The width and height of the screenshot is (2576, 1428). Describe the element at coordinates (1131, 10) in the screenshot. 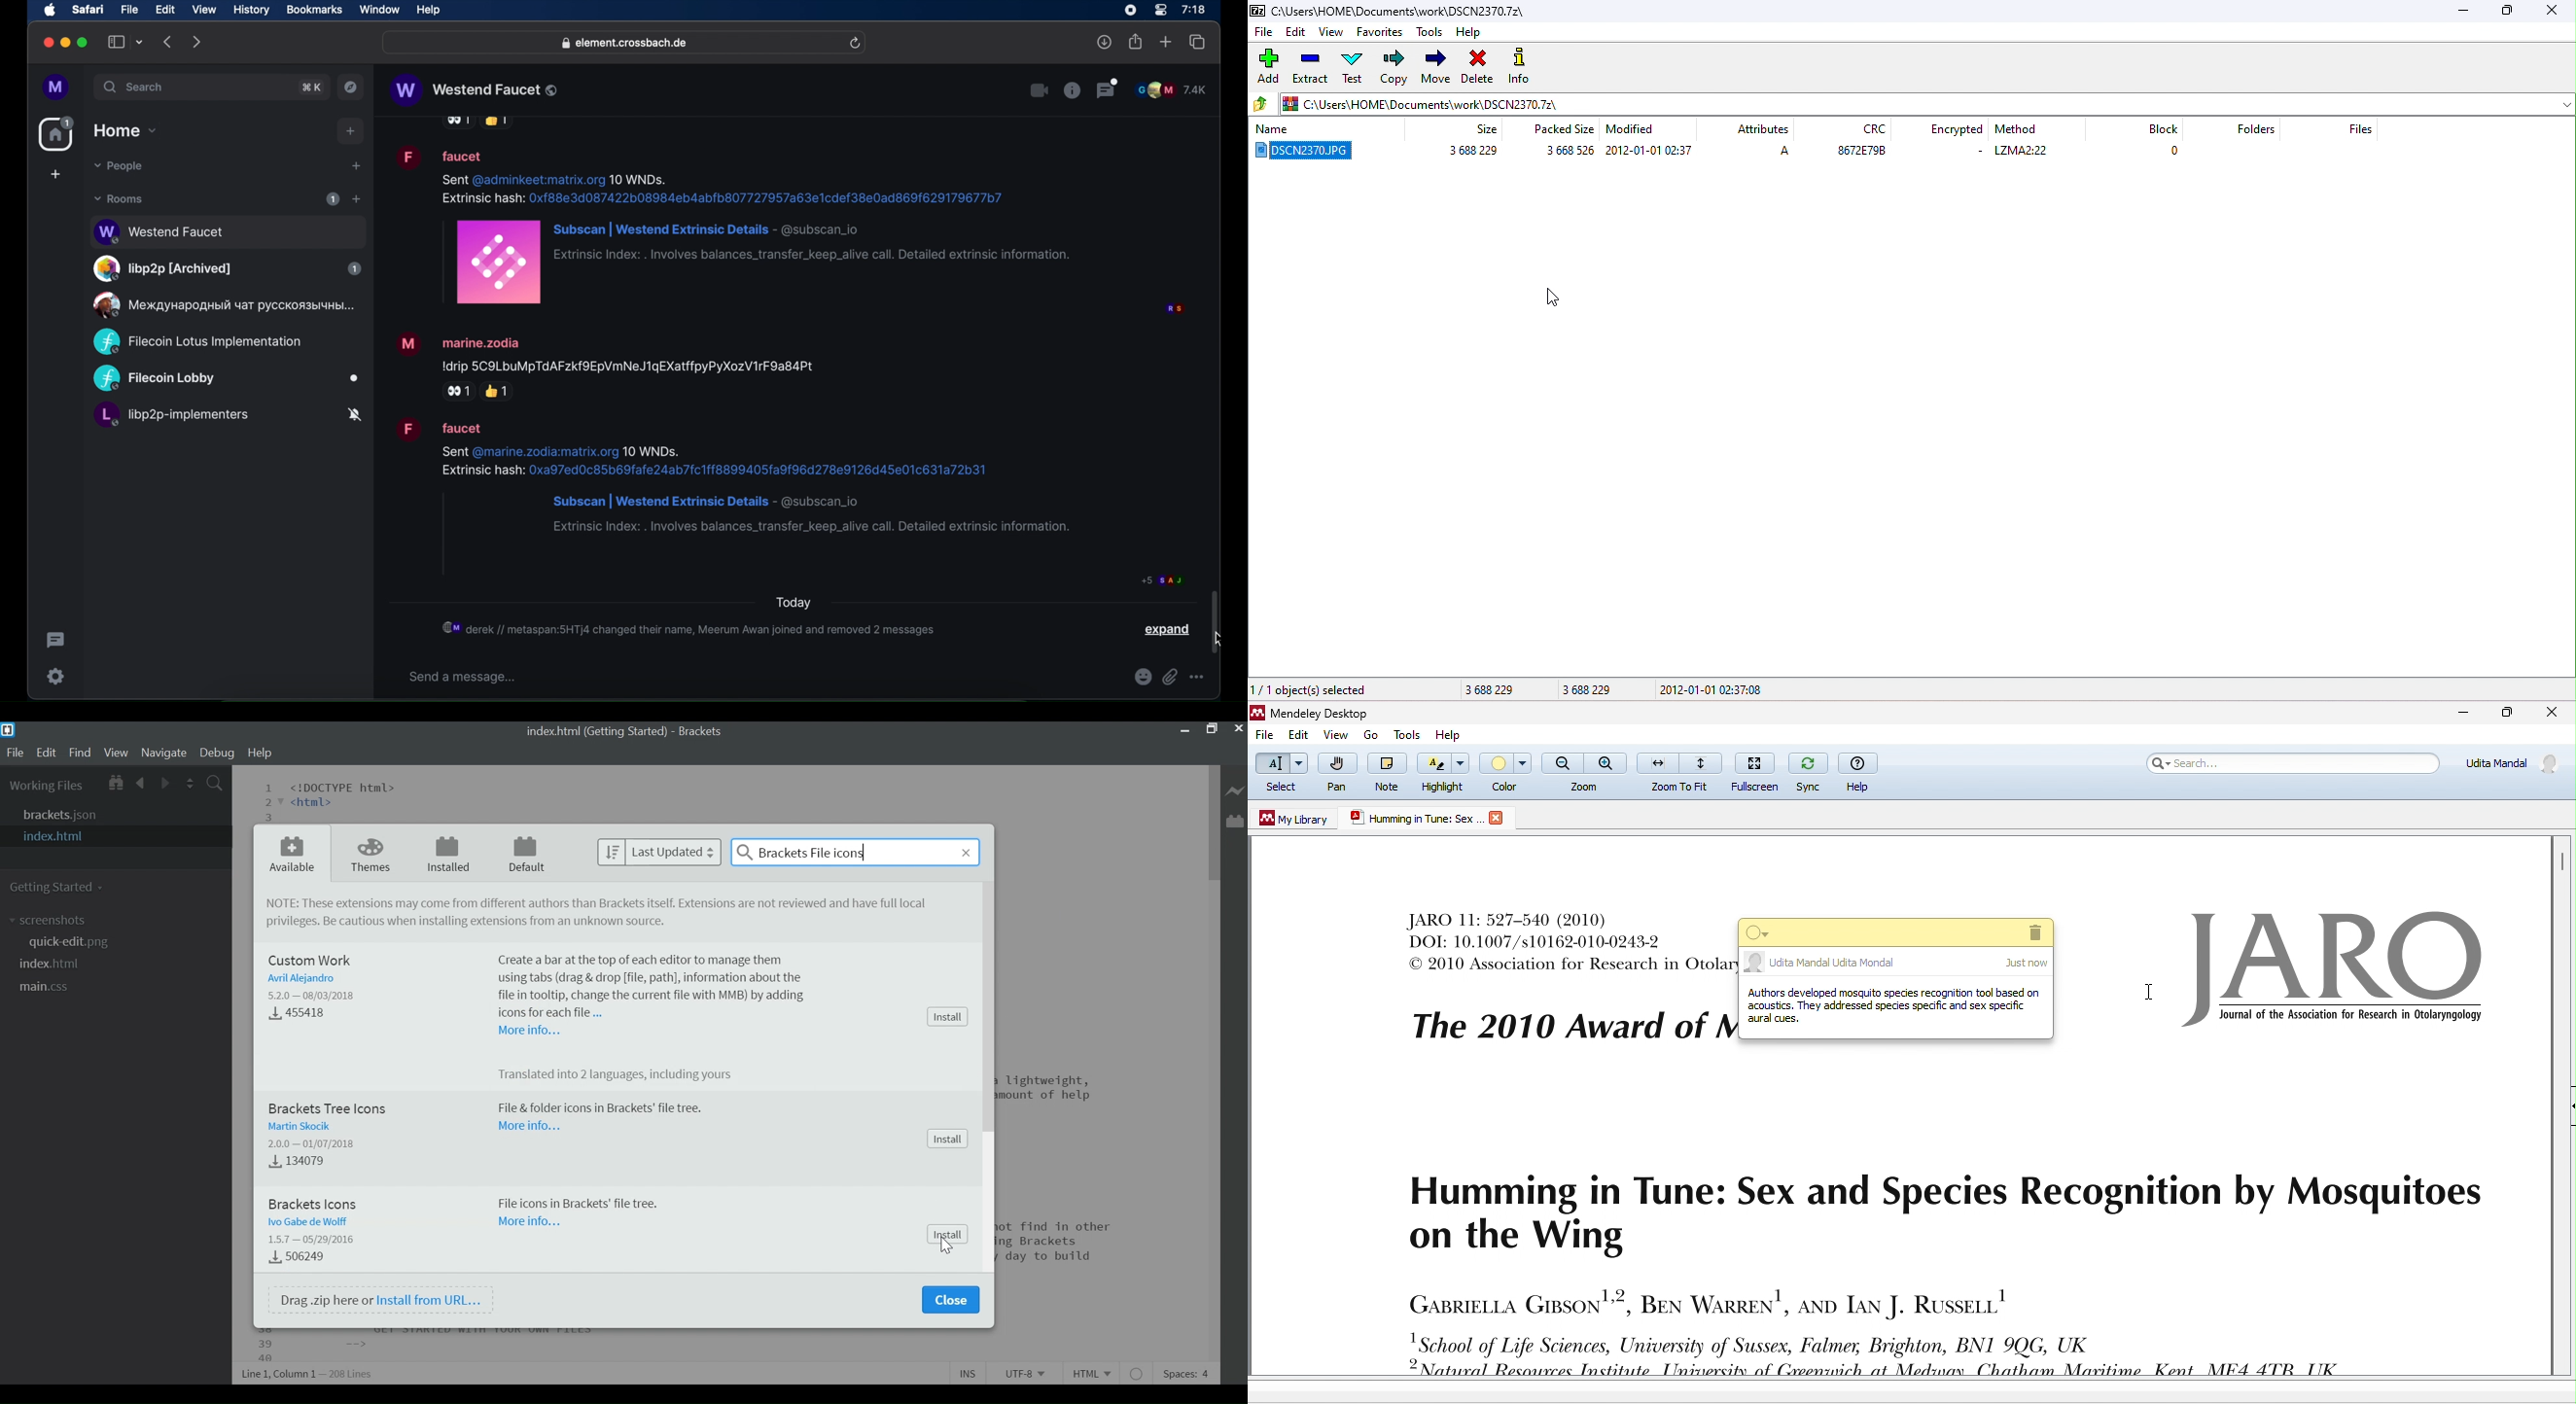

I see `screen recorder icon` at that location.